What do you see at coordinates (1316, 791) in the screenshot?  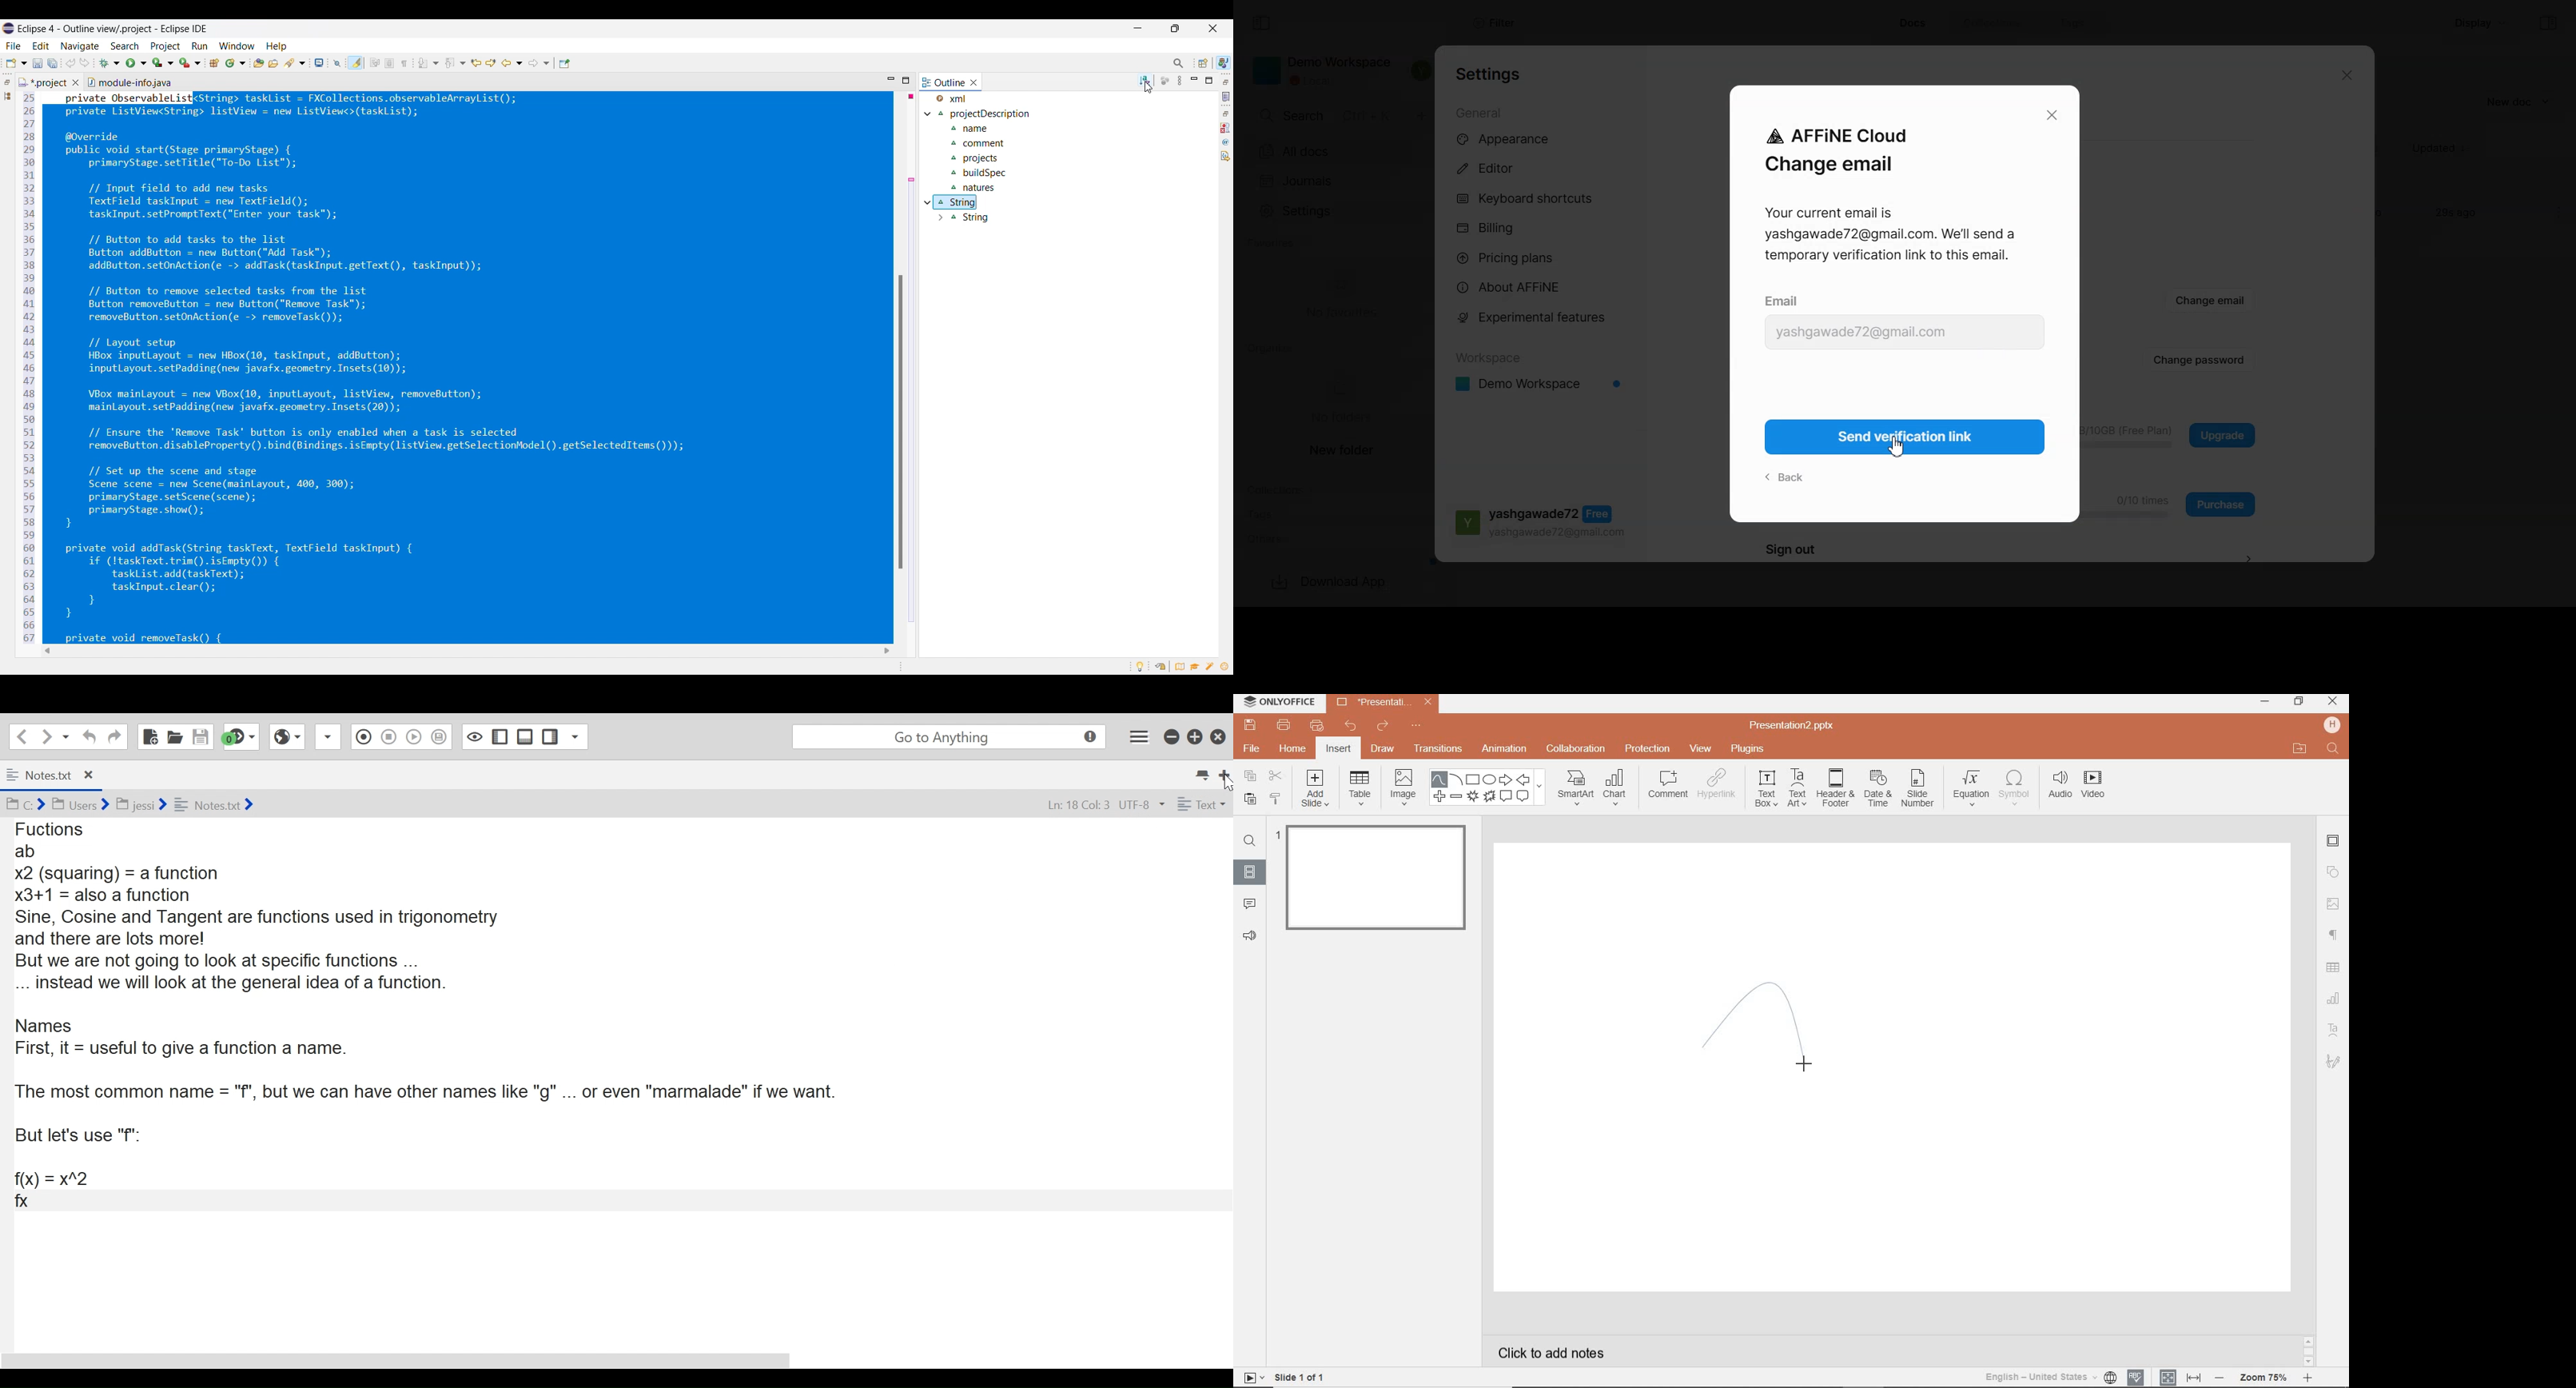 I see `ADD SLIDE` at bounding box center [1316, 791].